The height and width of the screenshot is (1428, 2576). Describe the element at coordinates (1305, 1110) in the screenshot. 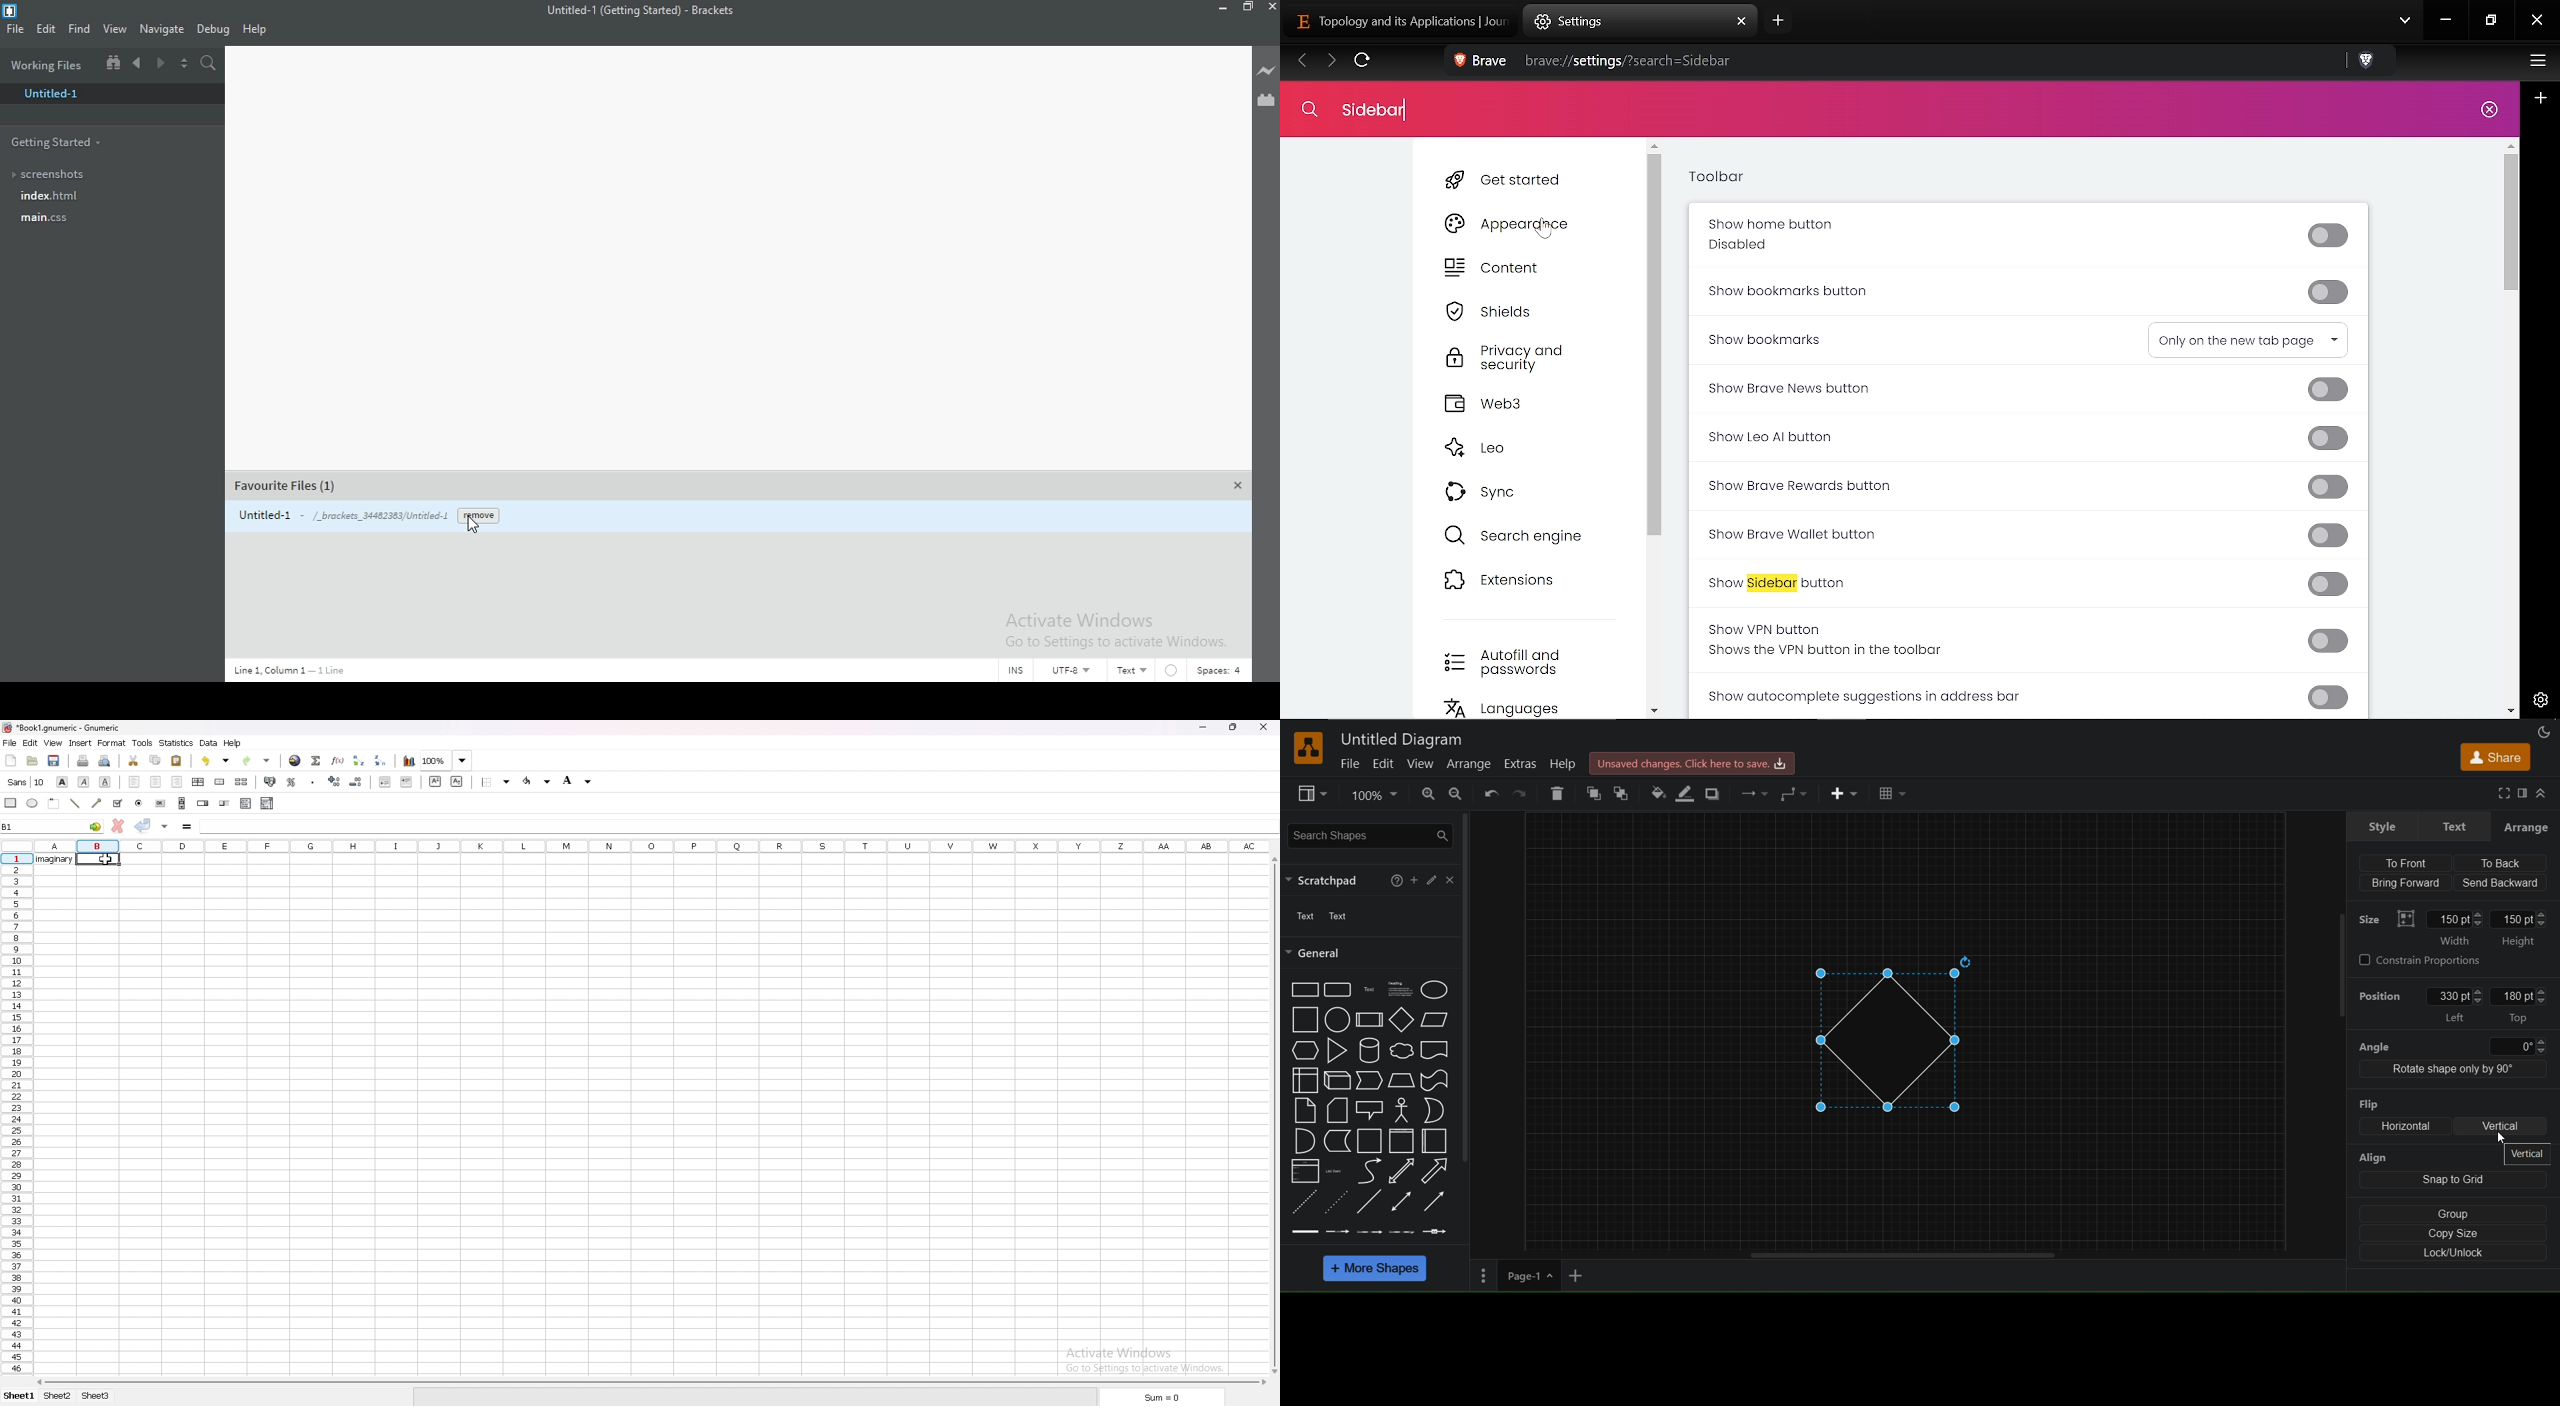

I see `note` at that location.